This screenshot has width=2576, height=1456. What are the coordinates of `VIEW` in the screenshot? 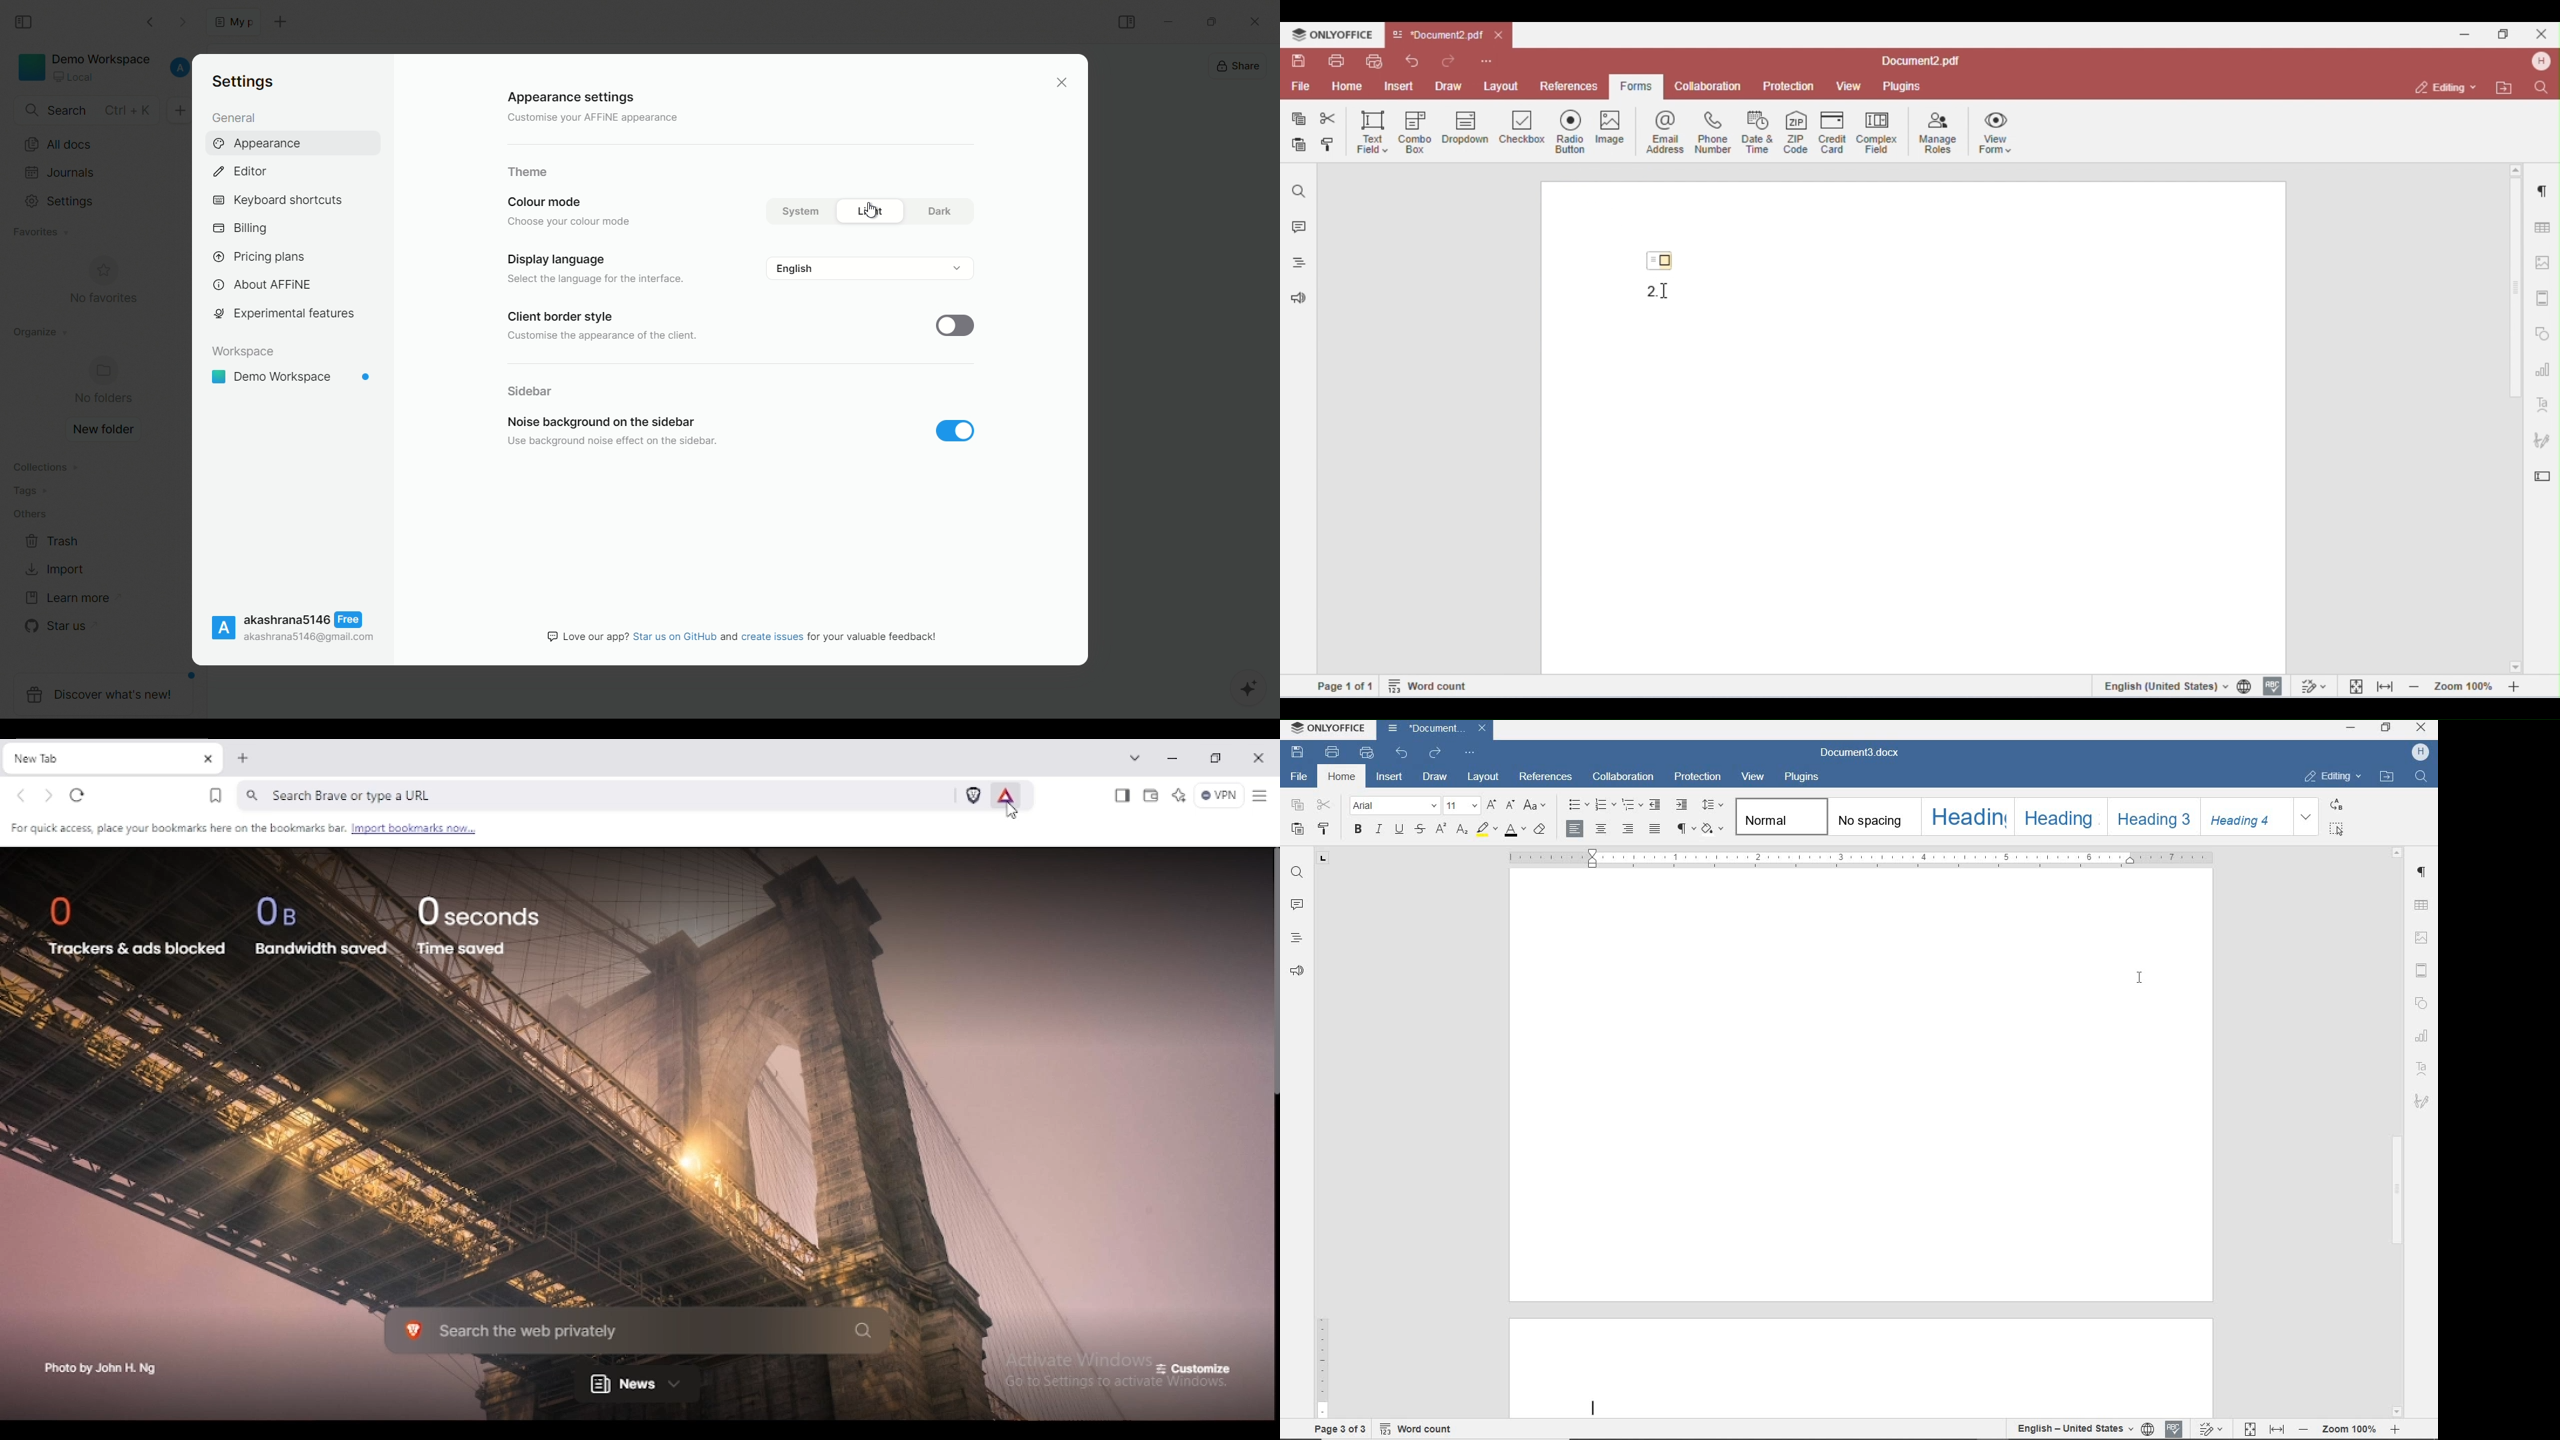 It's located at (1754, 777).